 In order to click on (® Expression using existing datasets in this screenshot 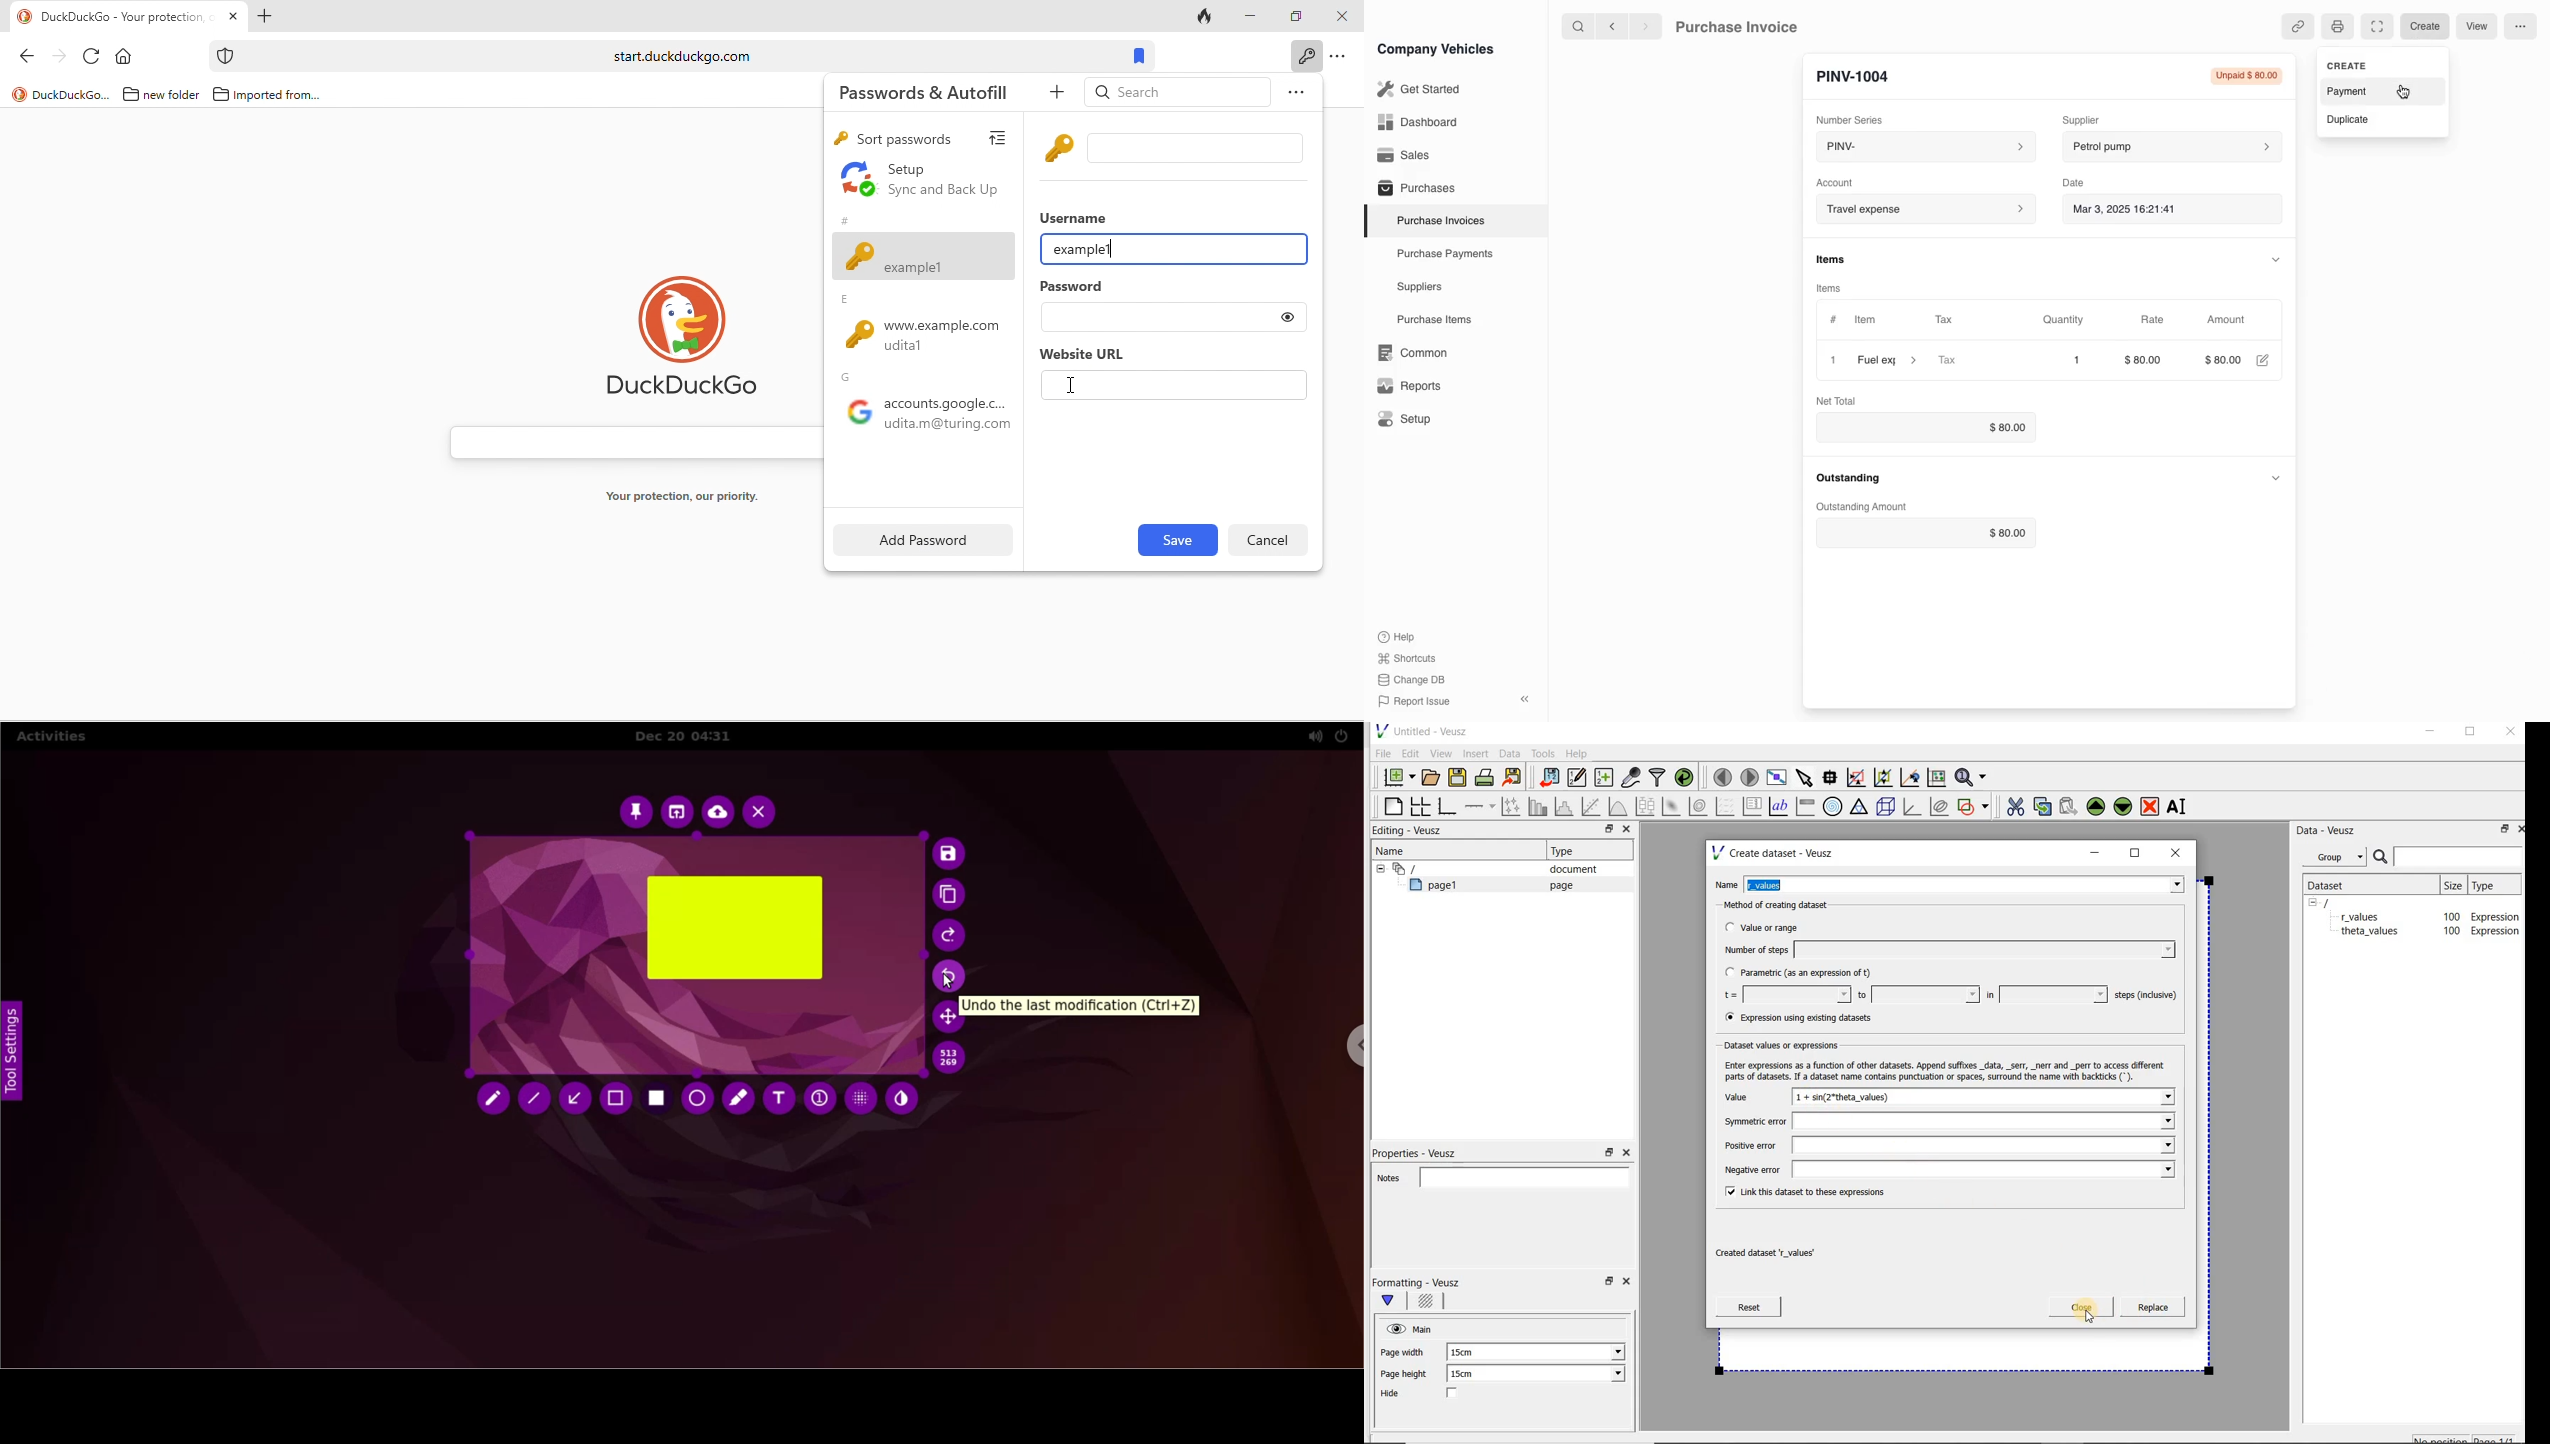, I will do `click(1809, 1018)`.